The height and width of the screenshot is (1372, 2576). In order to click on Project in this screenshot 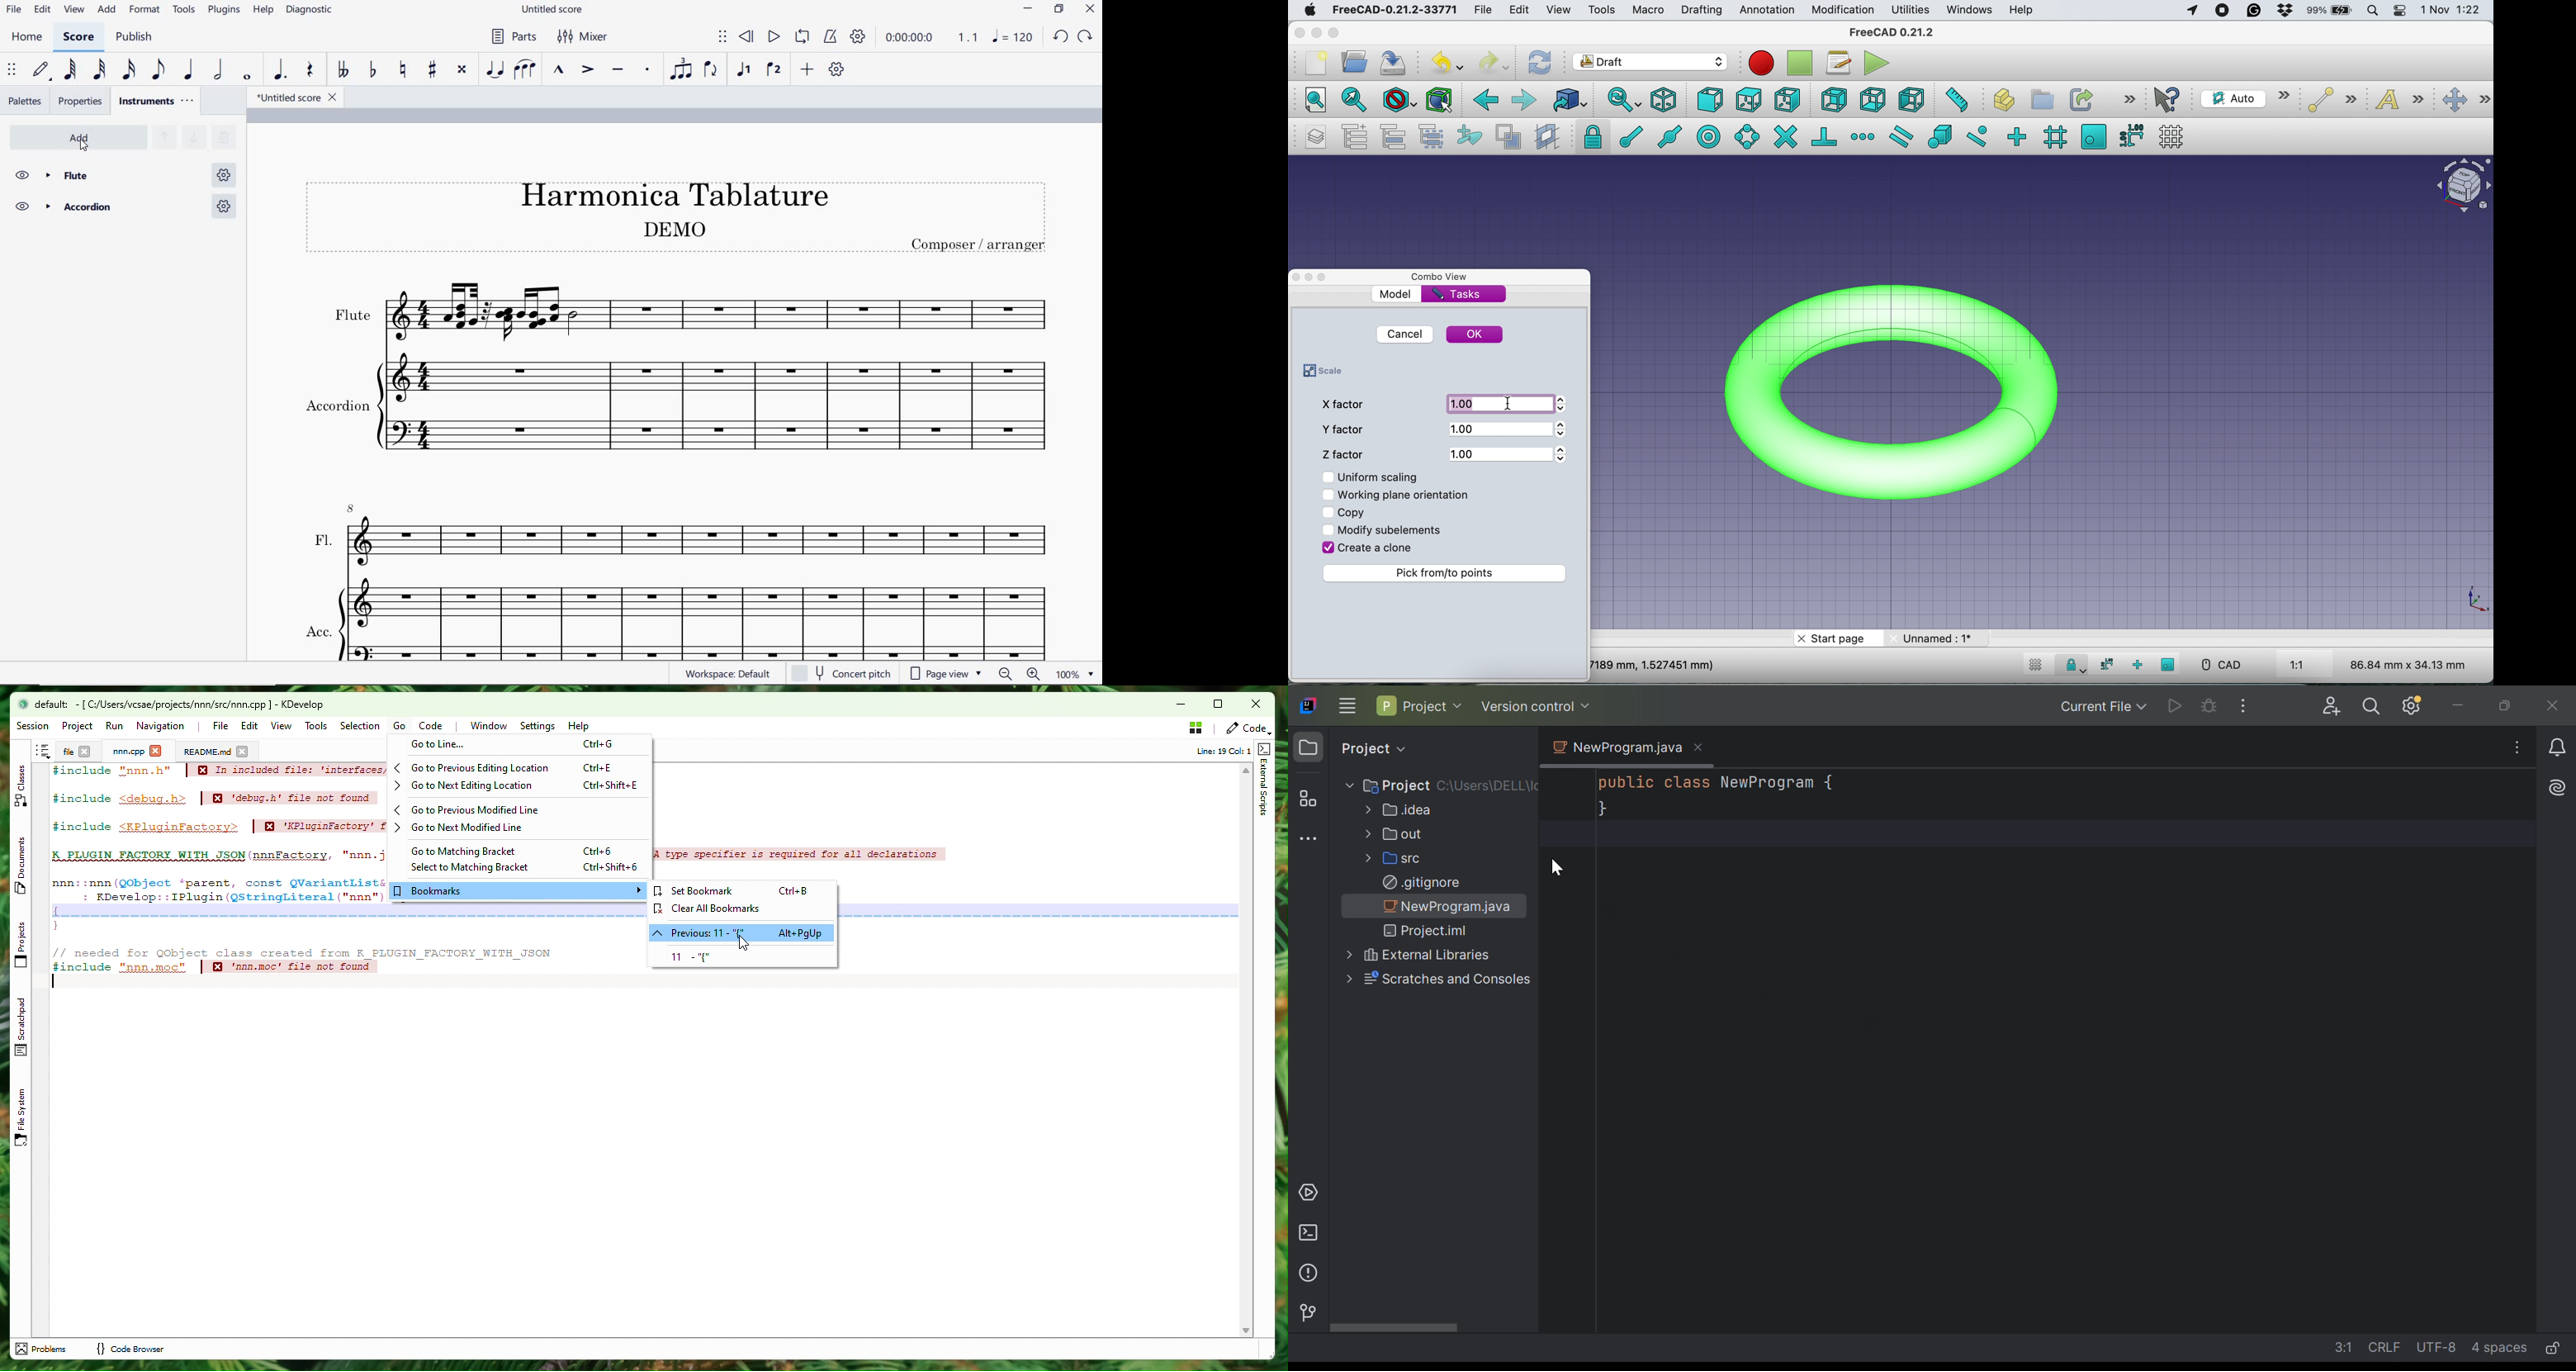, I will do `click(77, 726)`.